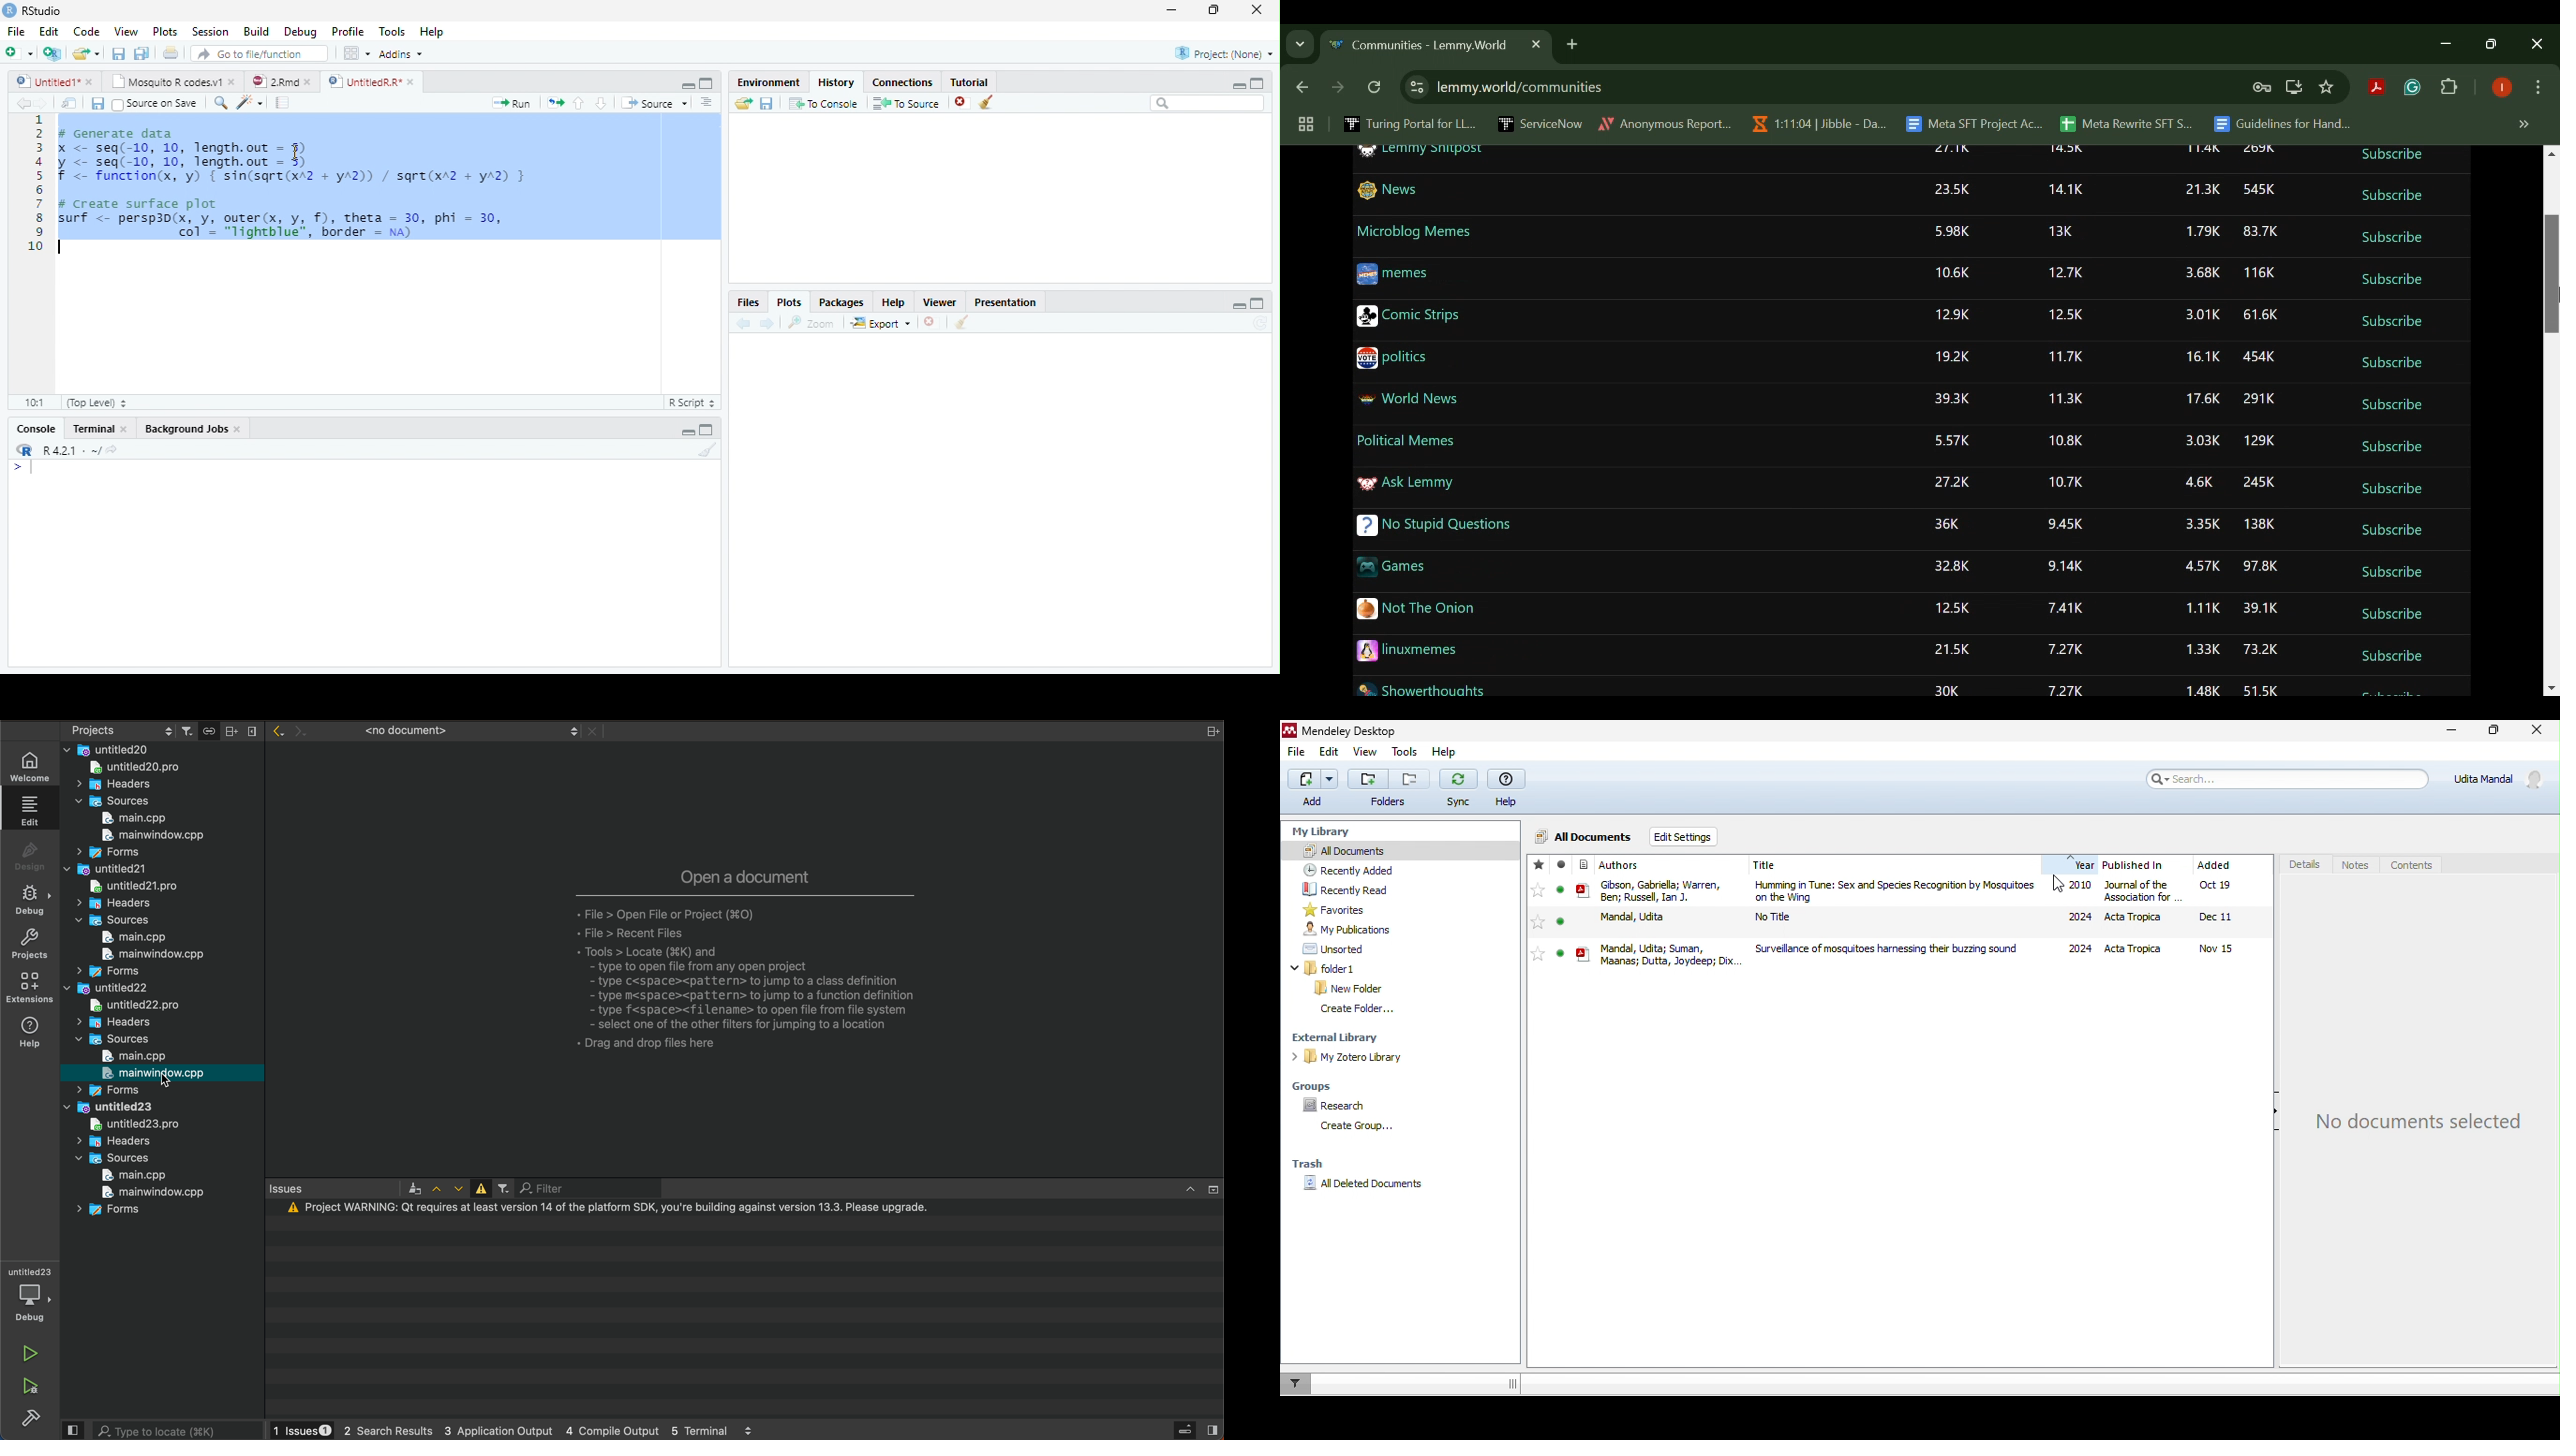  What do you see at coordinates (1344, 730) in the screenshot?
I see `mendley desktop` at bounding box center [1344, 730].